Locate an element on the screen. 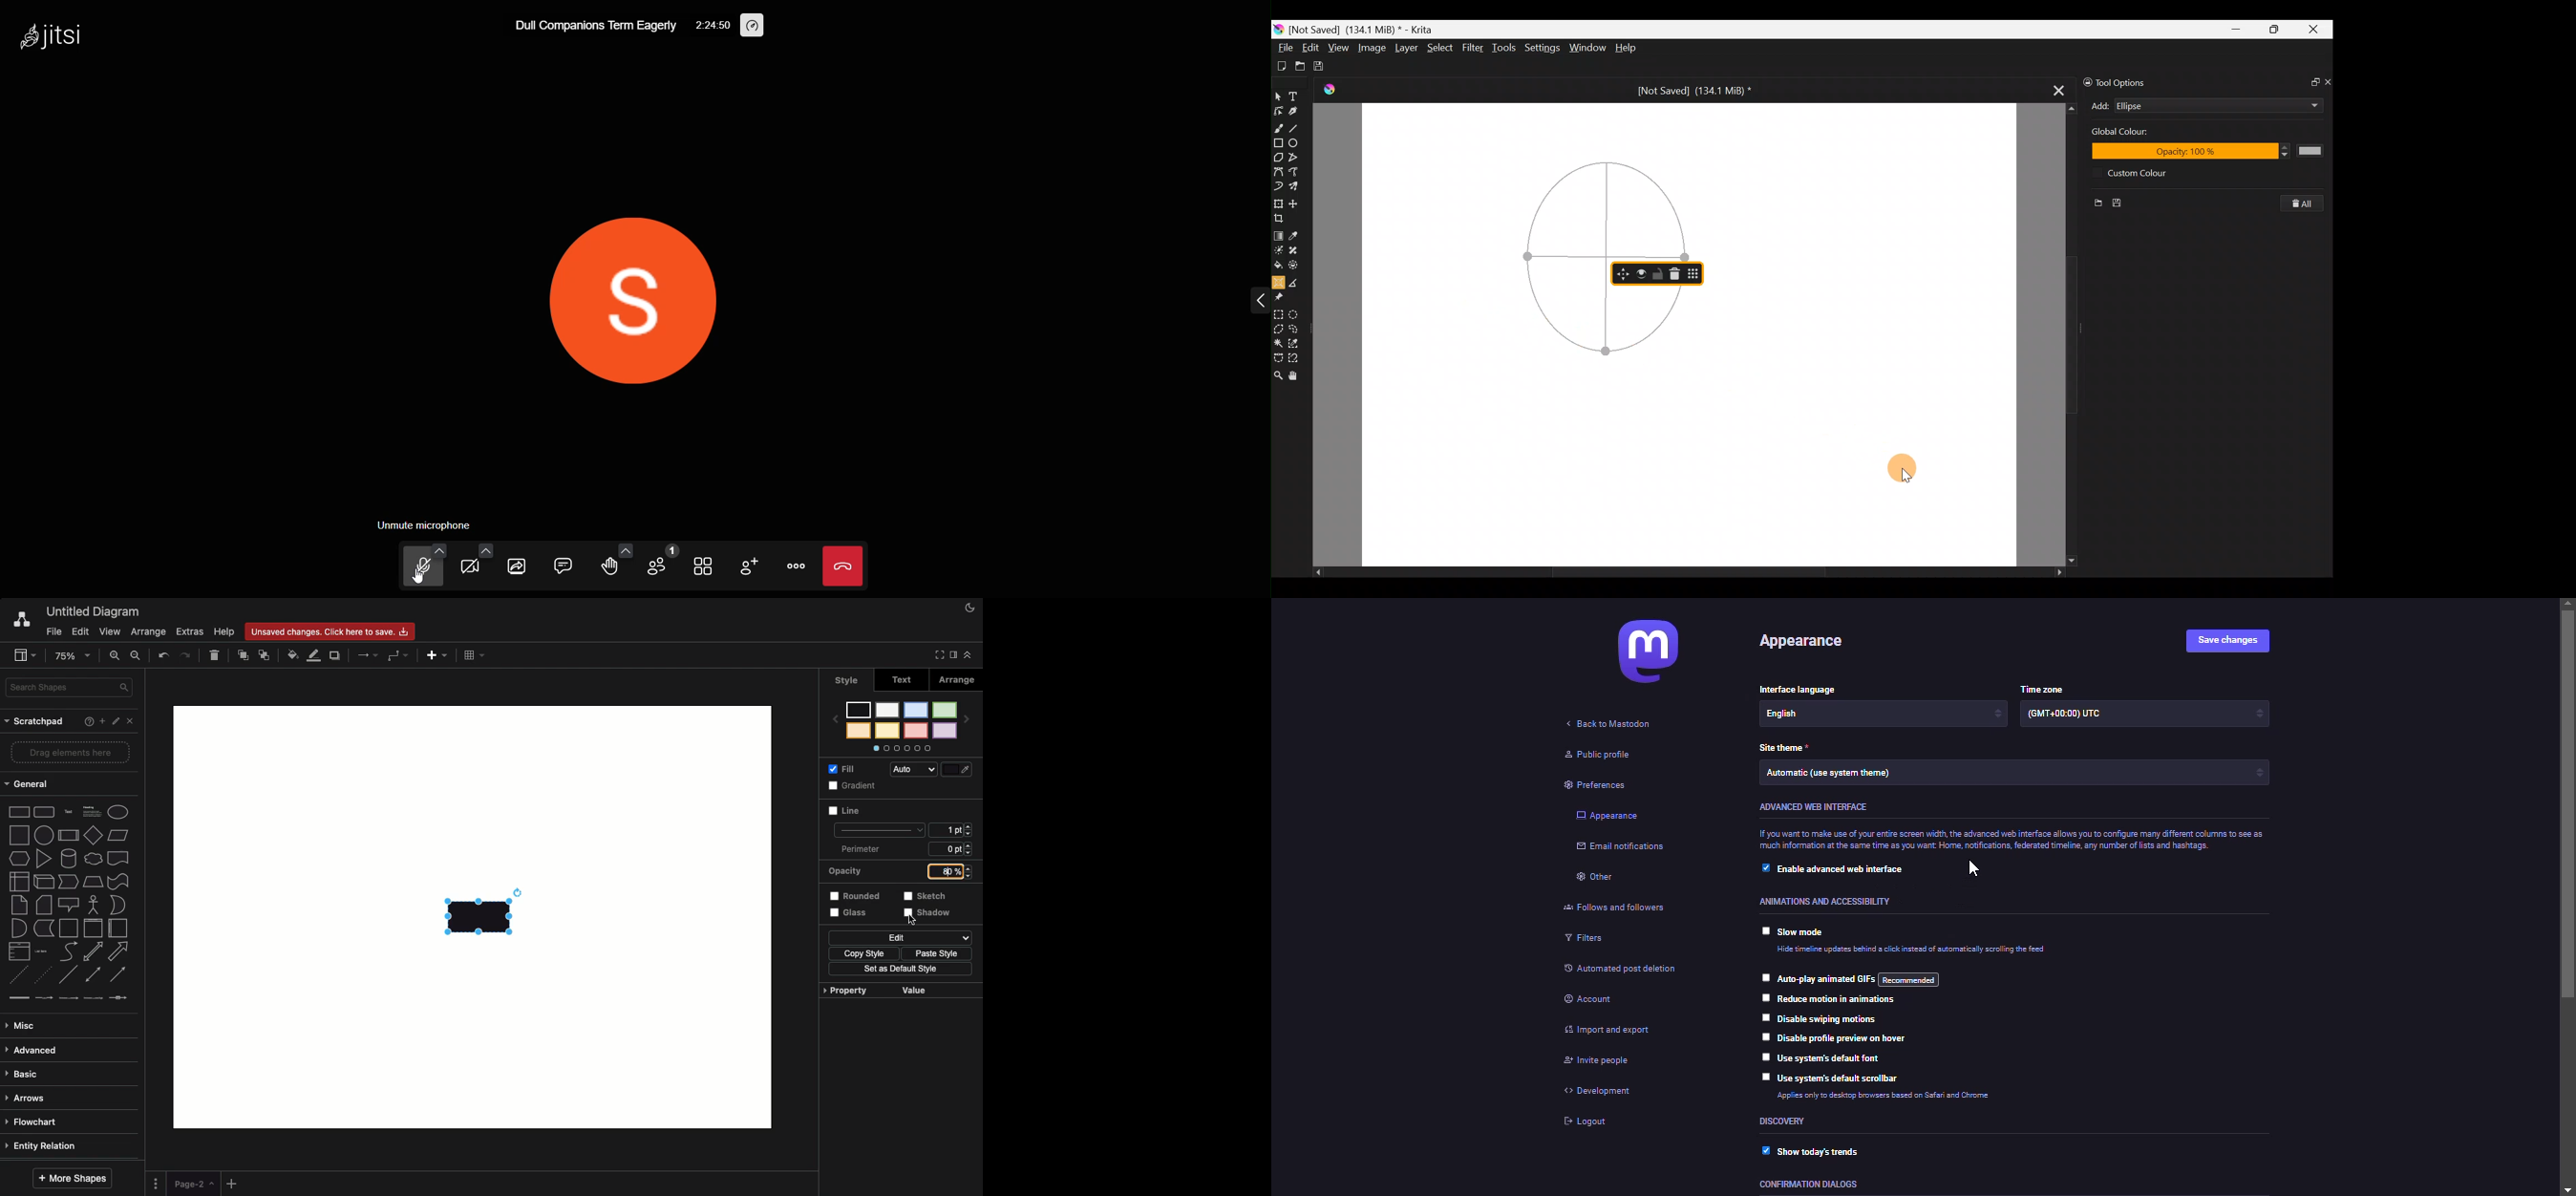 Image resolution: width=2576 pixels, height=1204 pixels. participants is located at coordinates (660, 564).